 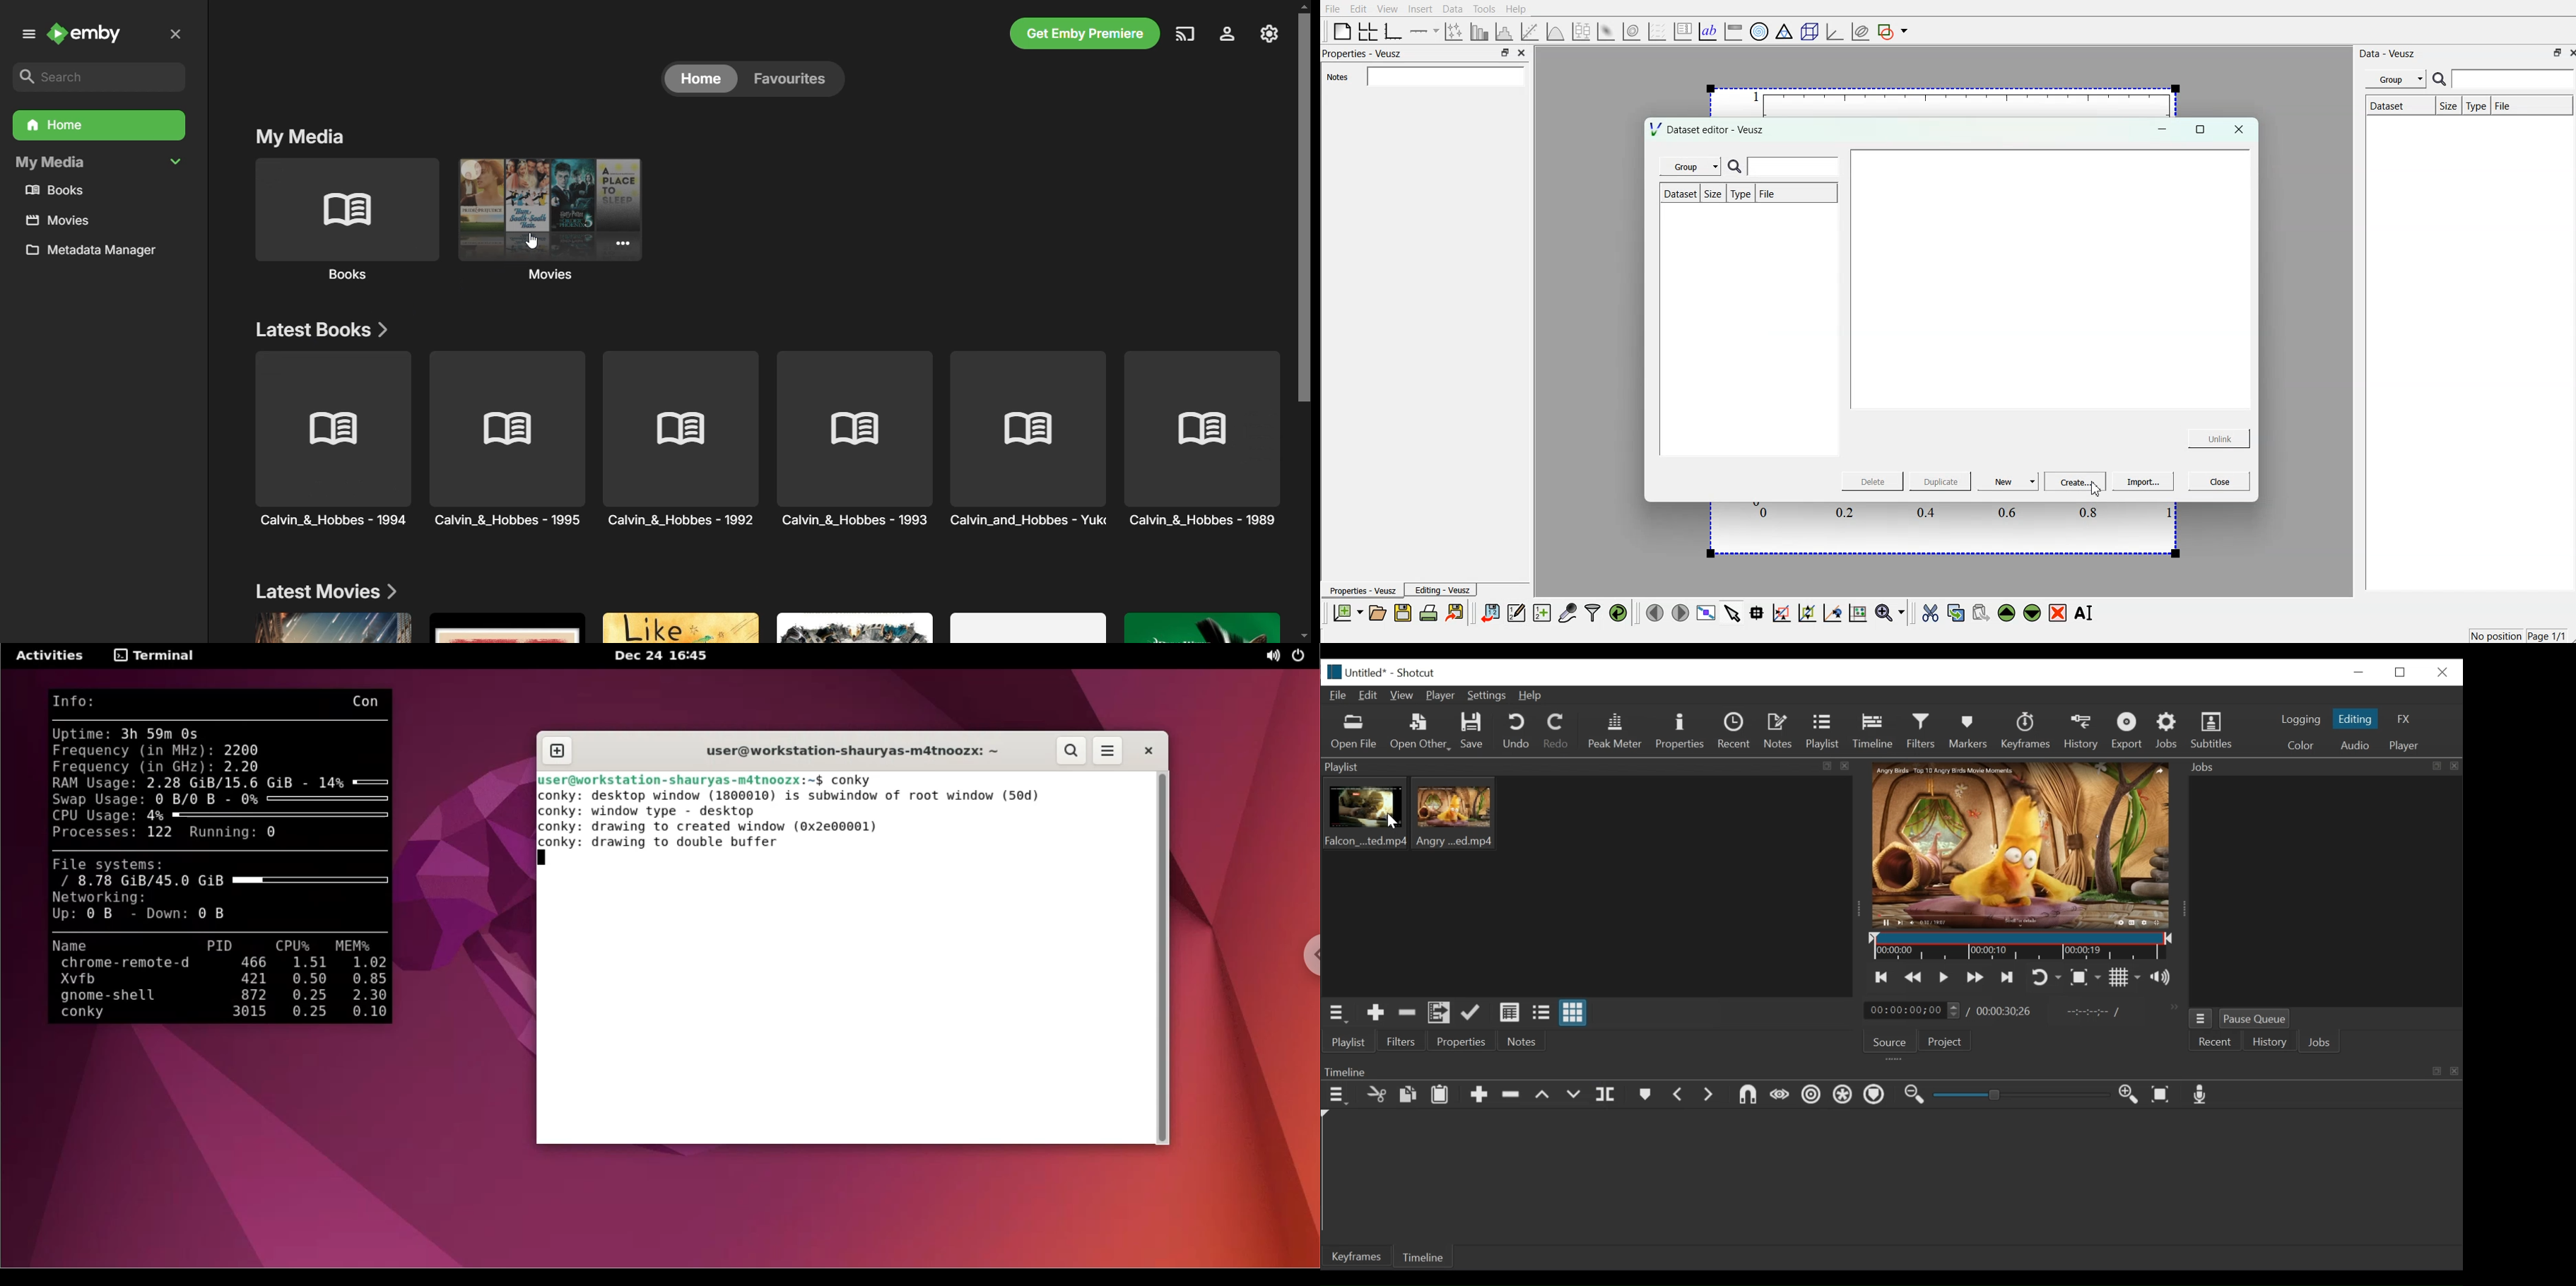 I want to click on Zoom in, so click(x=2131, y=1095).